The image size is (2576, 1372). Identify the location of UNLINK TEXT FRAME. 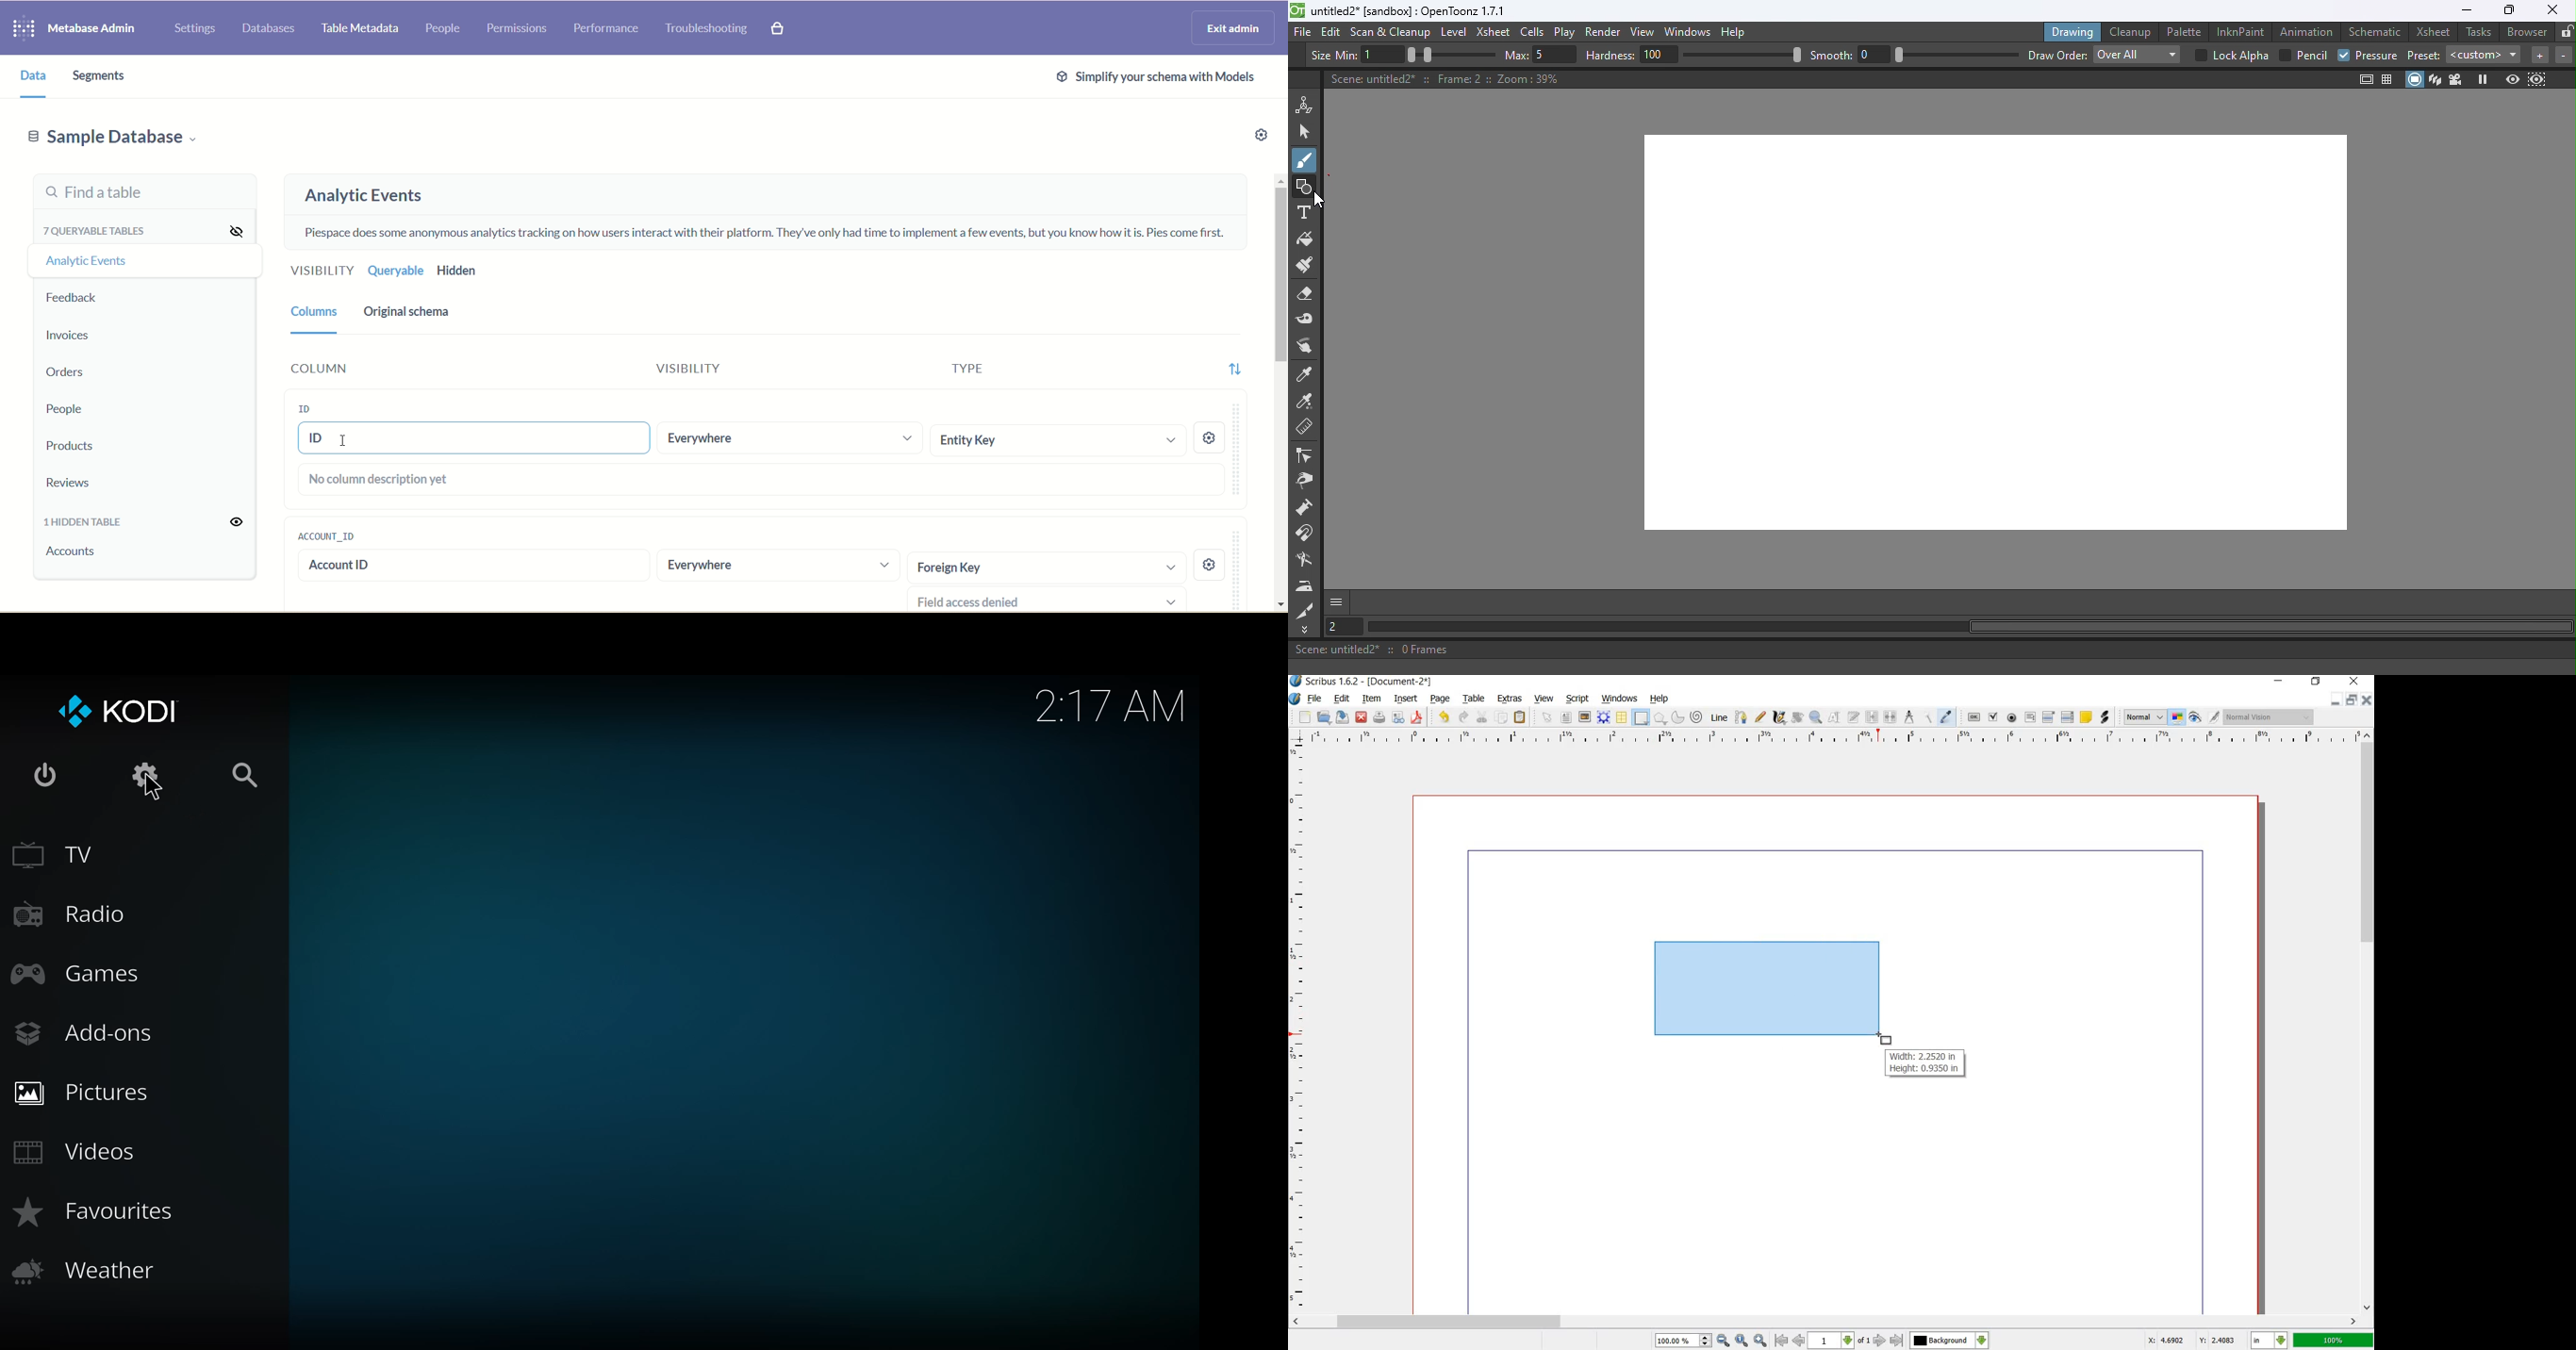
(1891, 718).